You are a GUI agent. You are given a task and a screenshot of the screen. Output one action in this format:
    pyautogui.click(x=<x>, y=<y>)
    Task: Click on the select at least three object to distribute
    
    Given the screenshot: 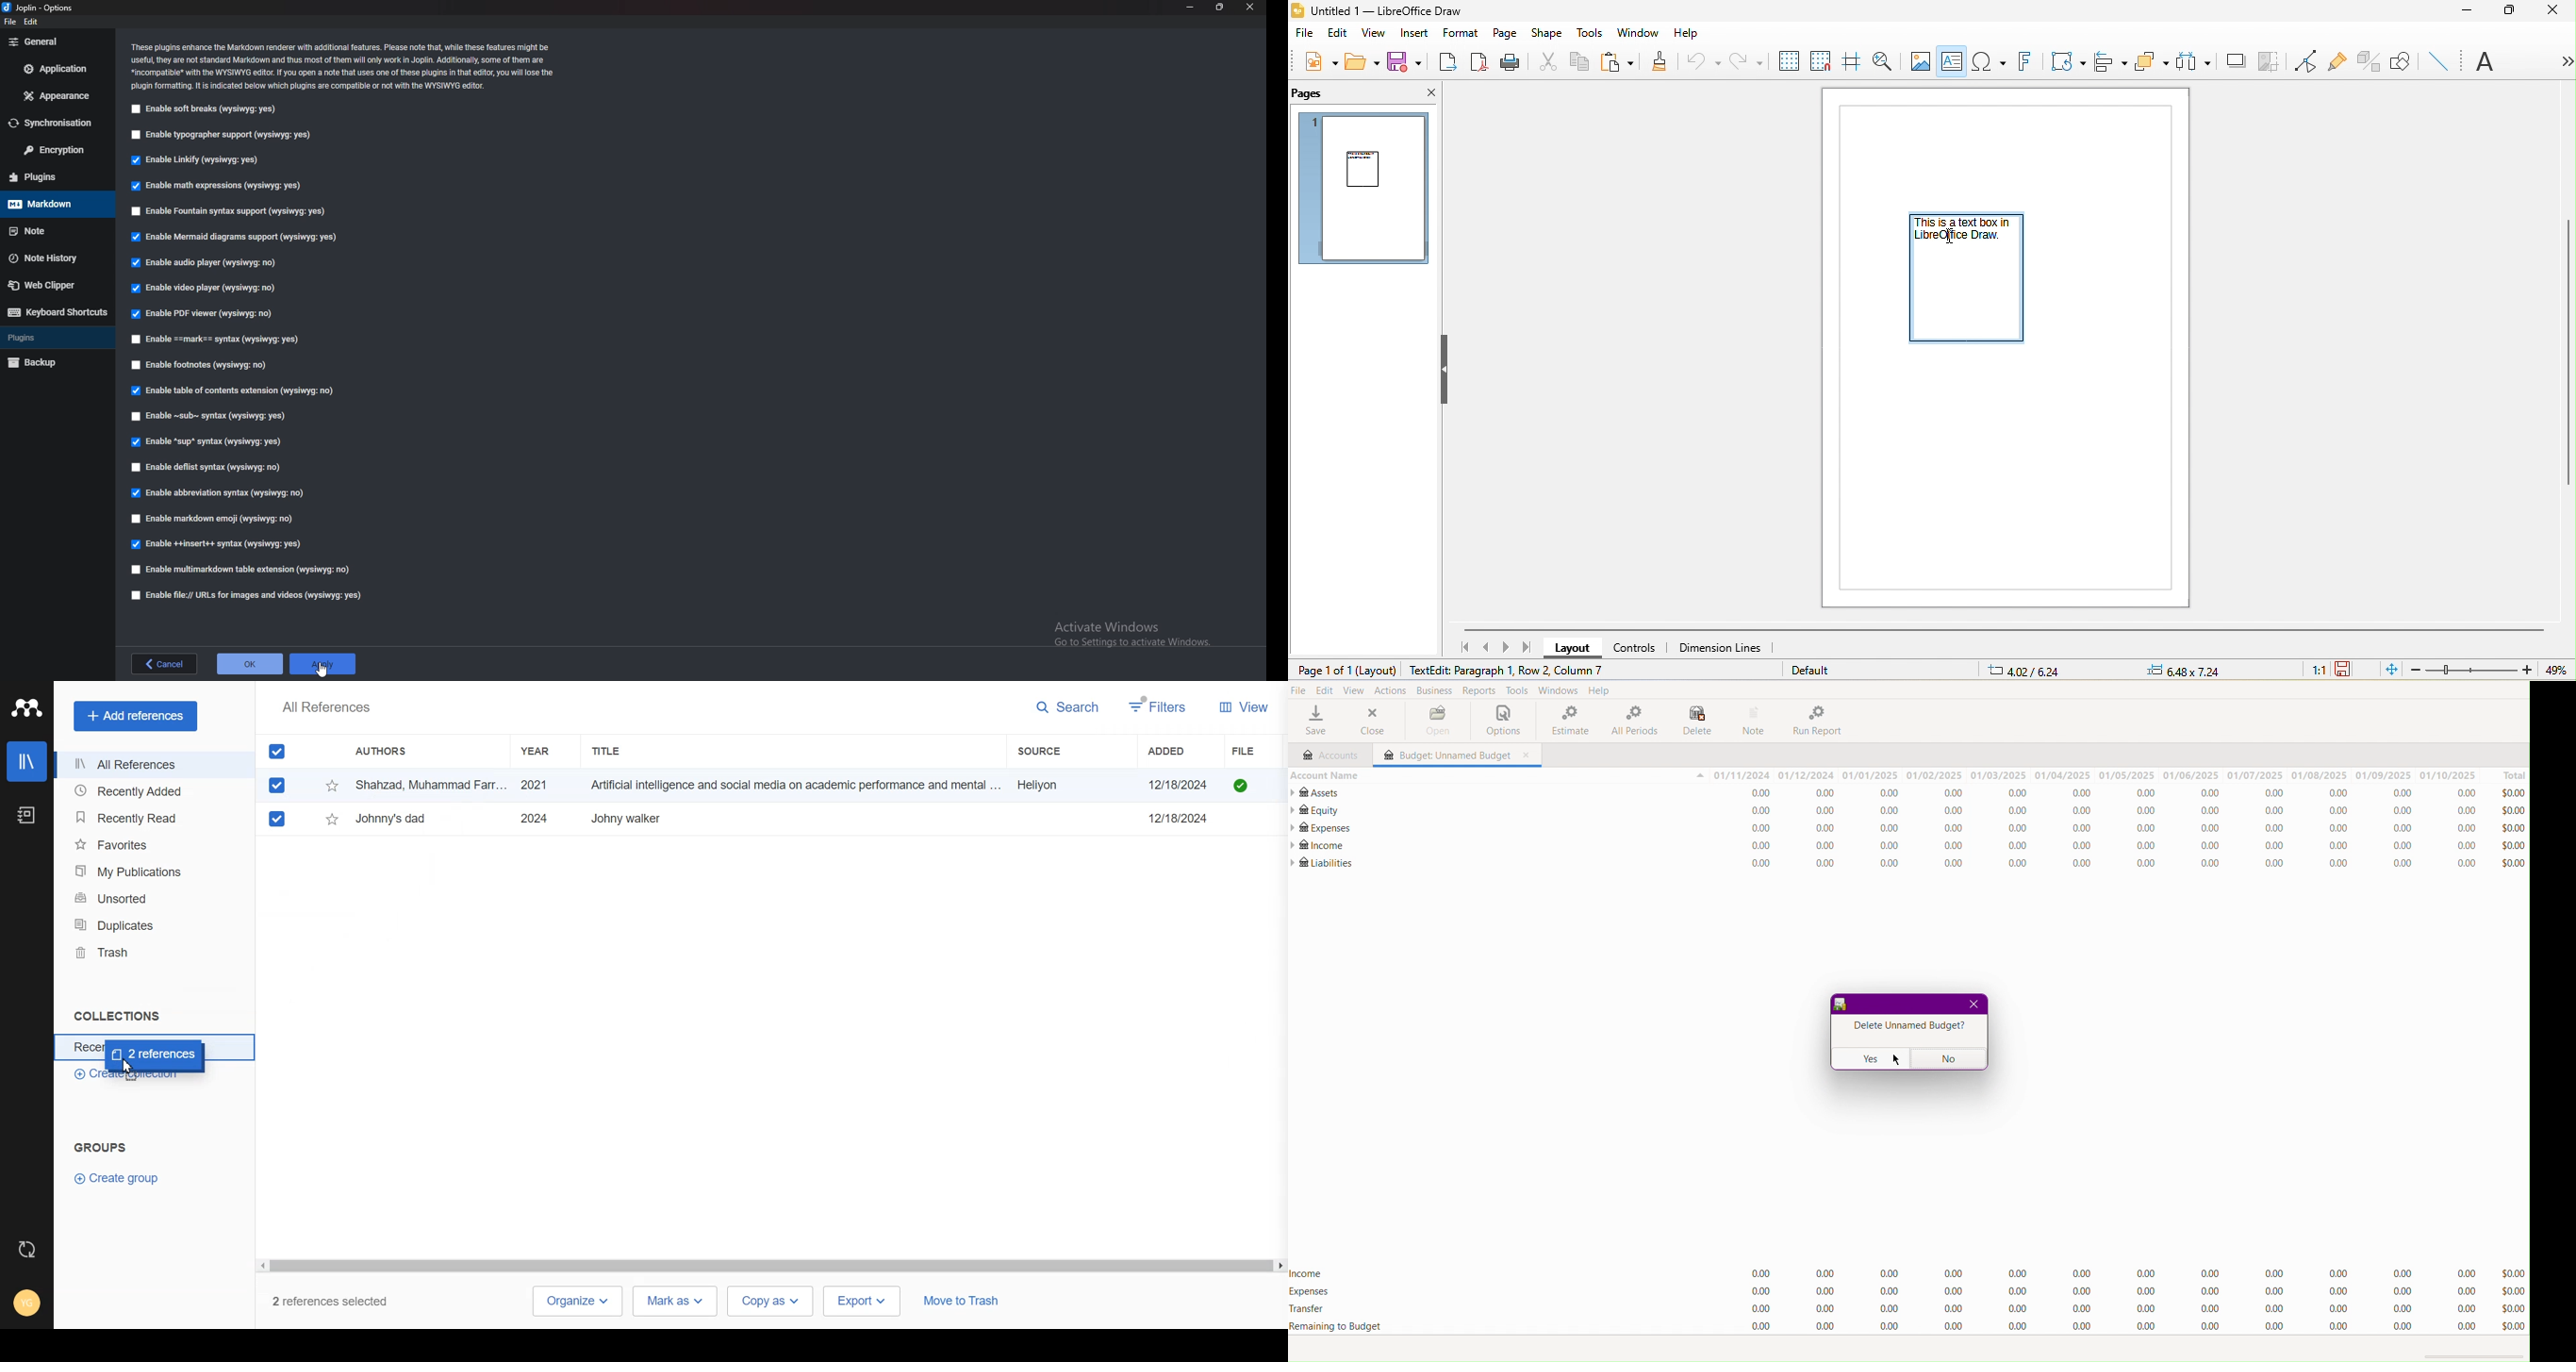 What is the action you would take?
    pyautogui.click(x=2192, y=61)
    